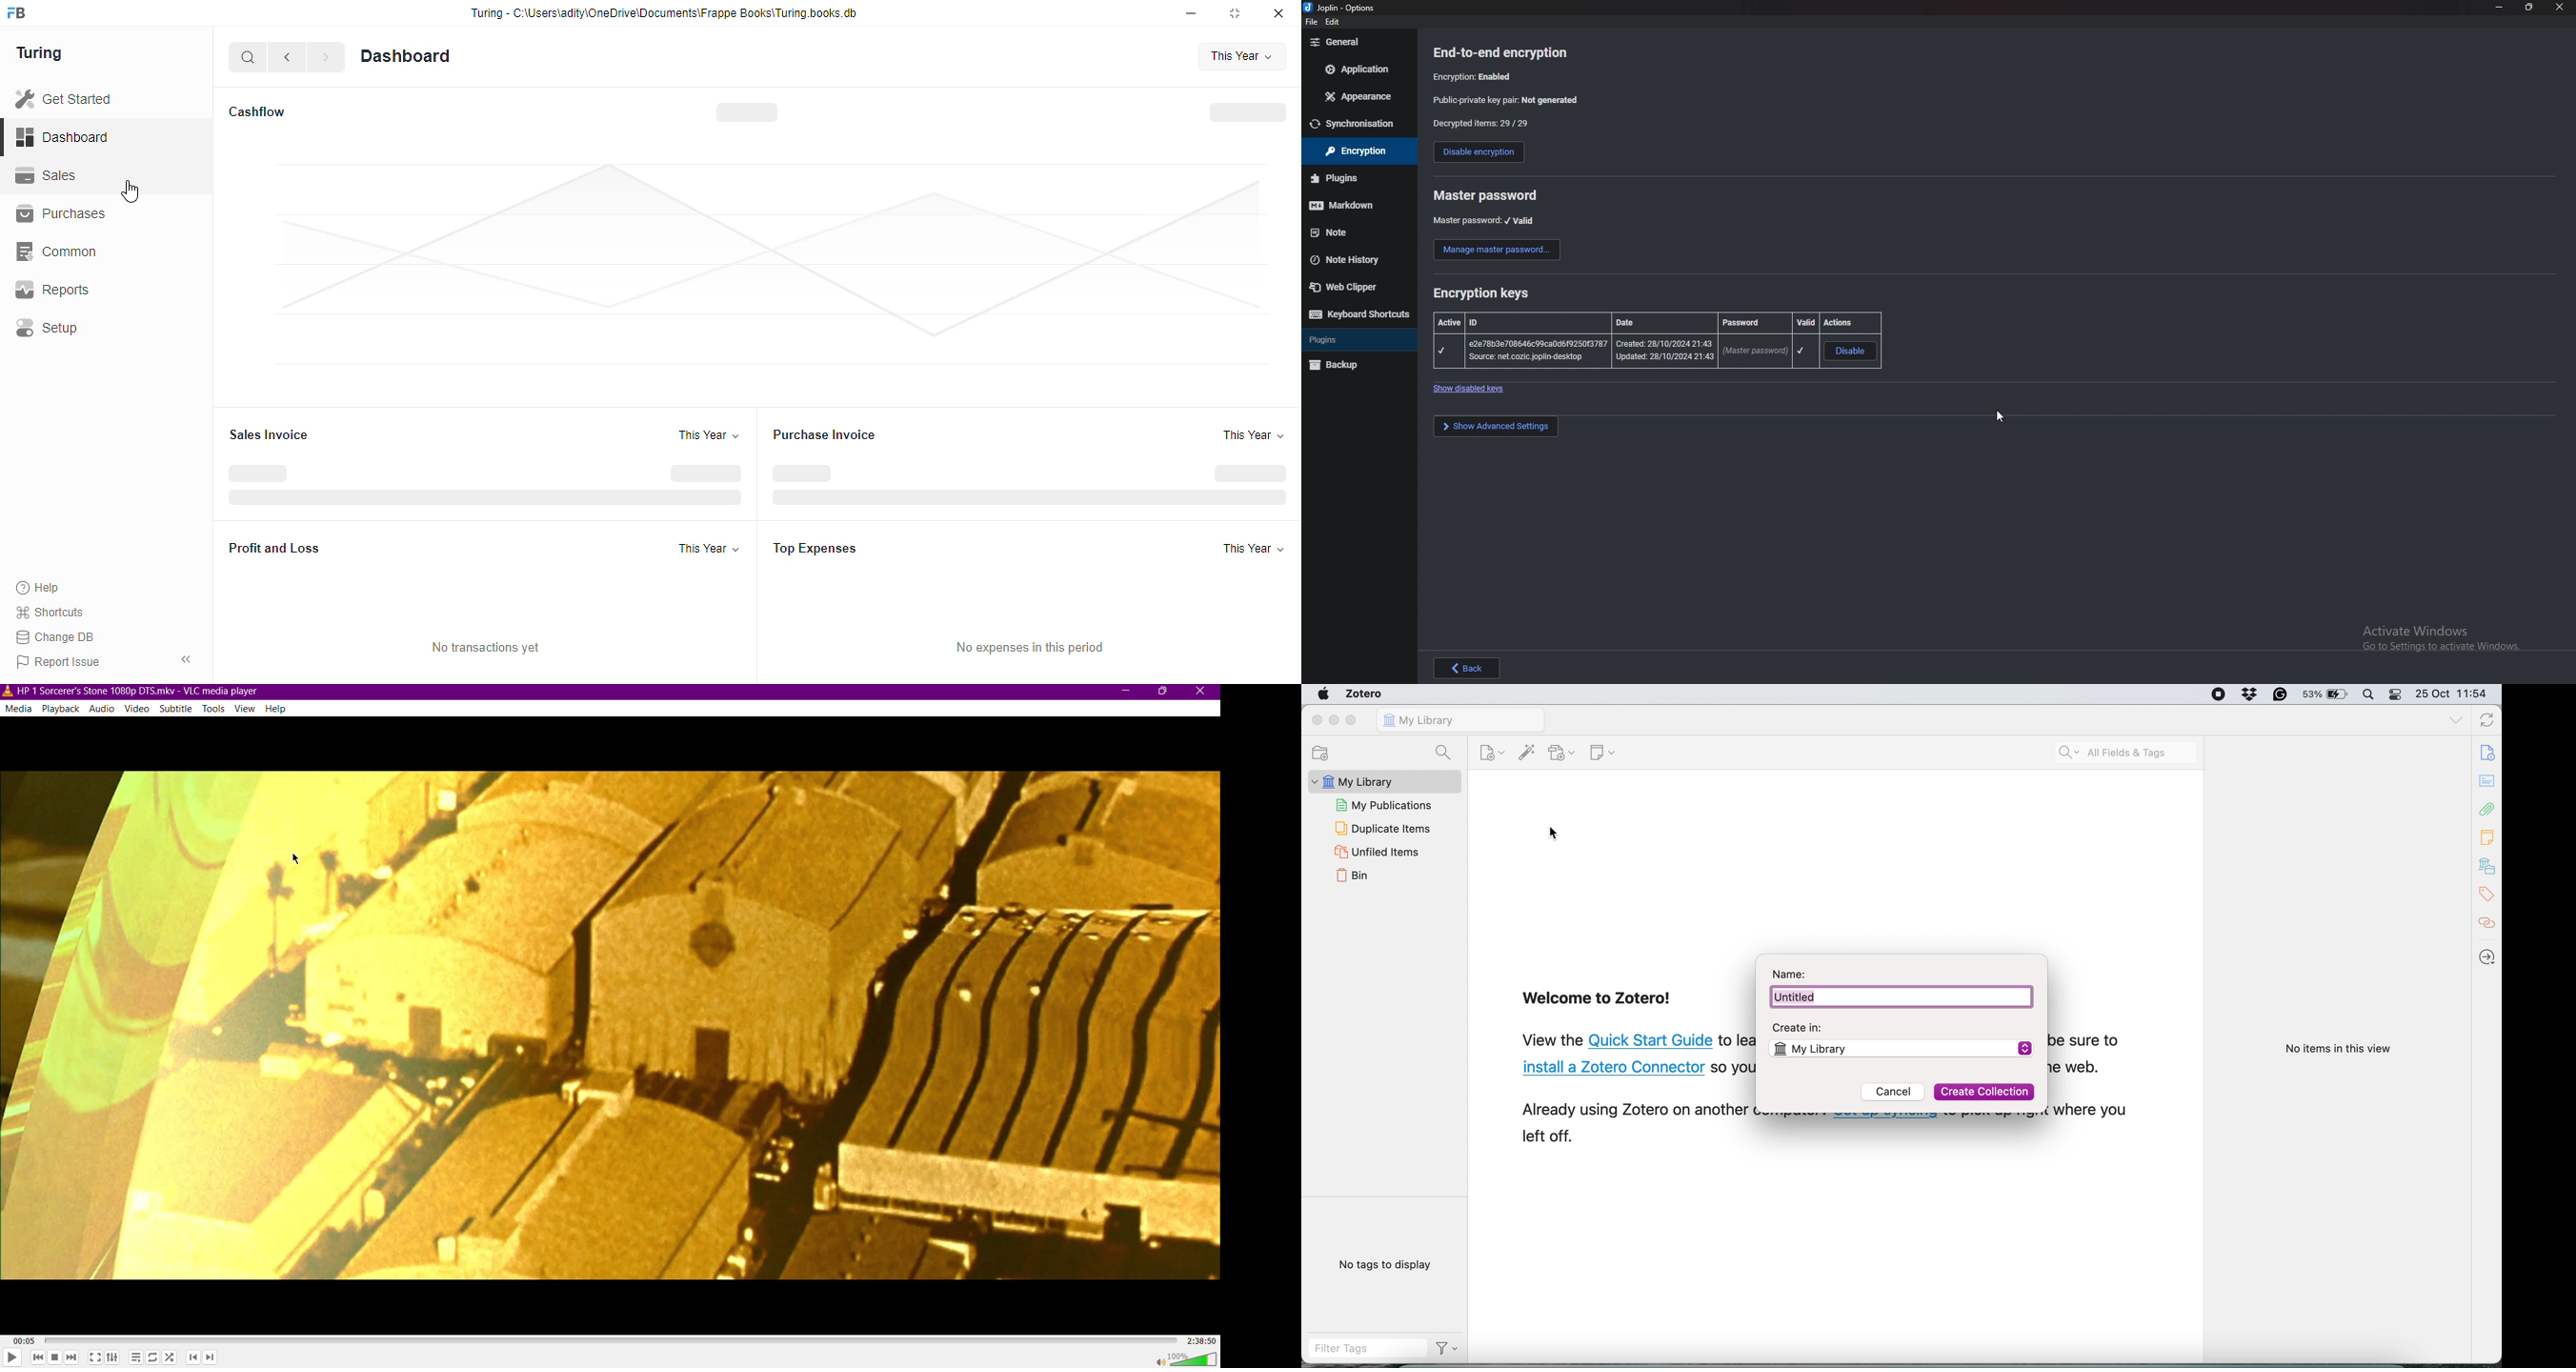 The width and height of the screenshot is (2576, 1372). Describe the element at coordinates (1036, 646) in the screenshot. I see `No expenses in this period` at that location.